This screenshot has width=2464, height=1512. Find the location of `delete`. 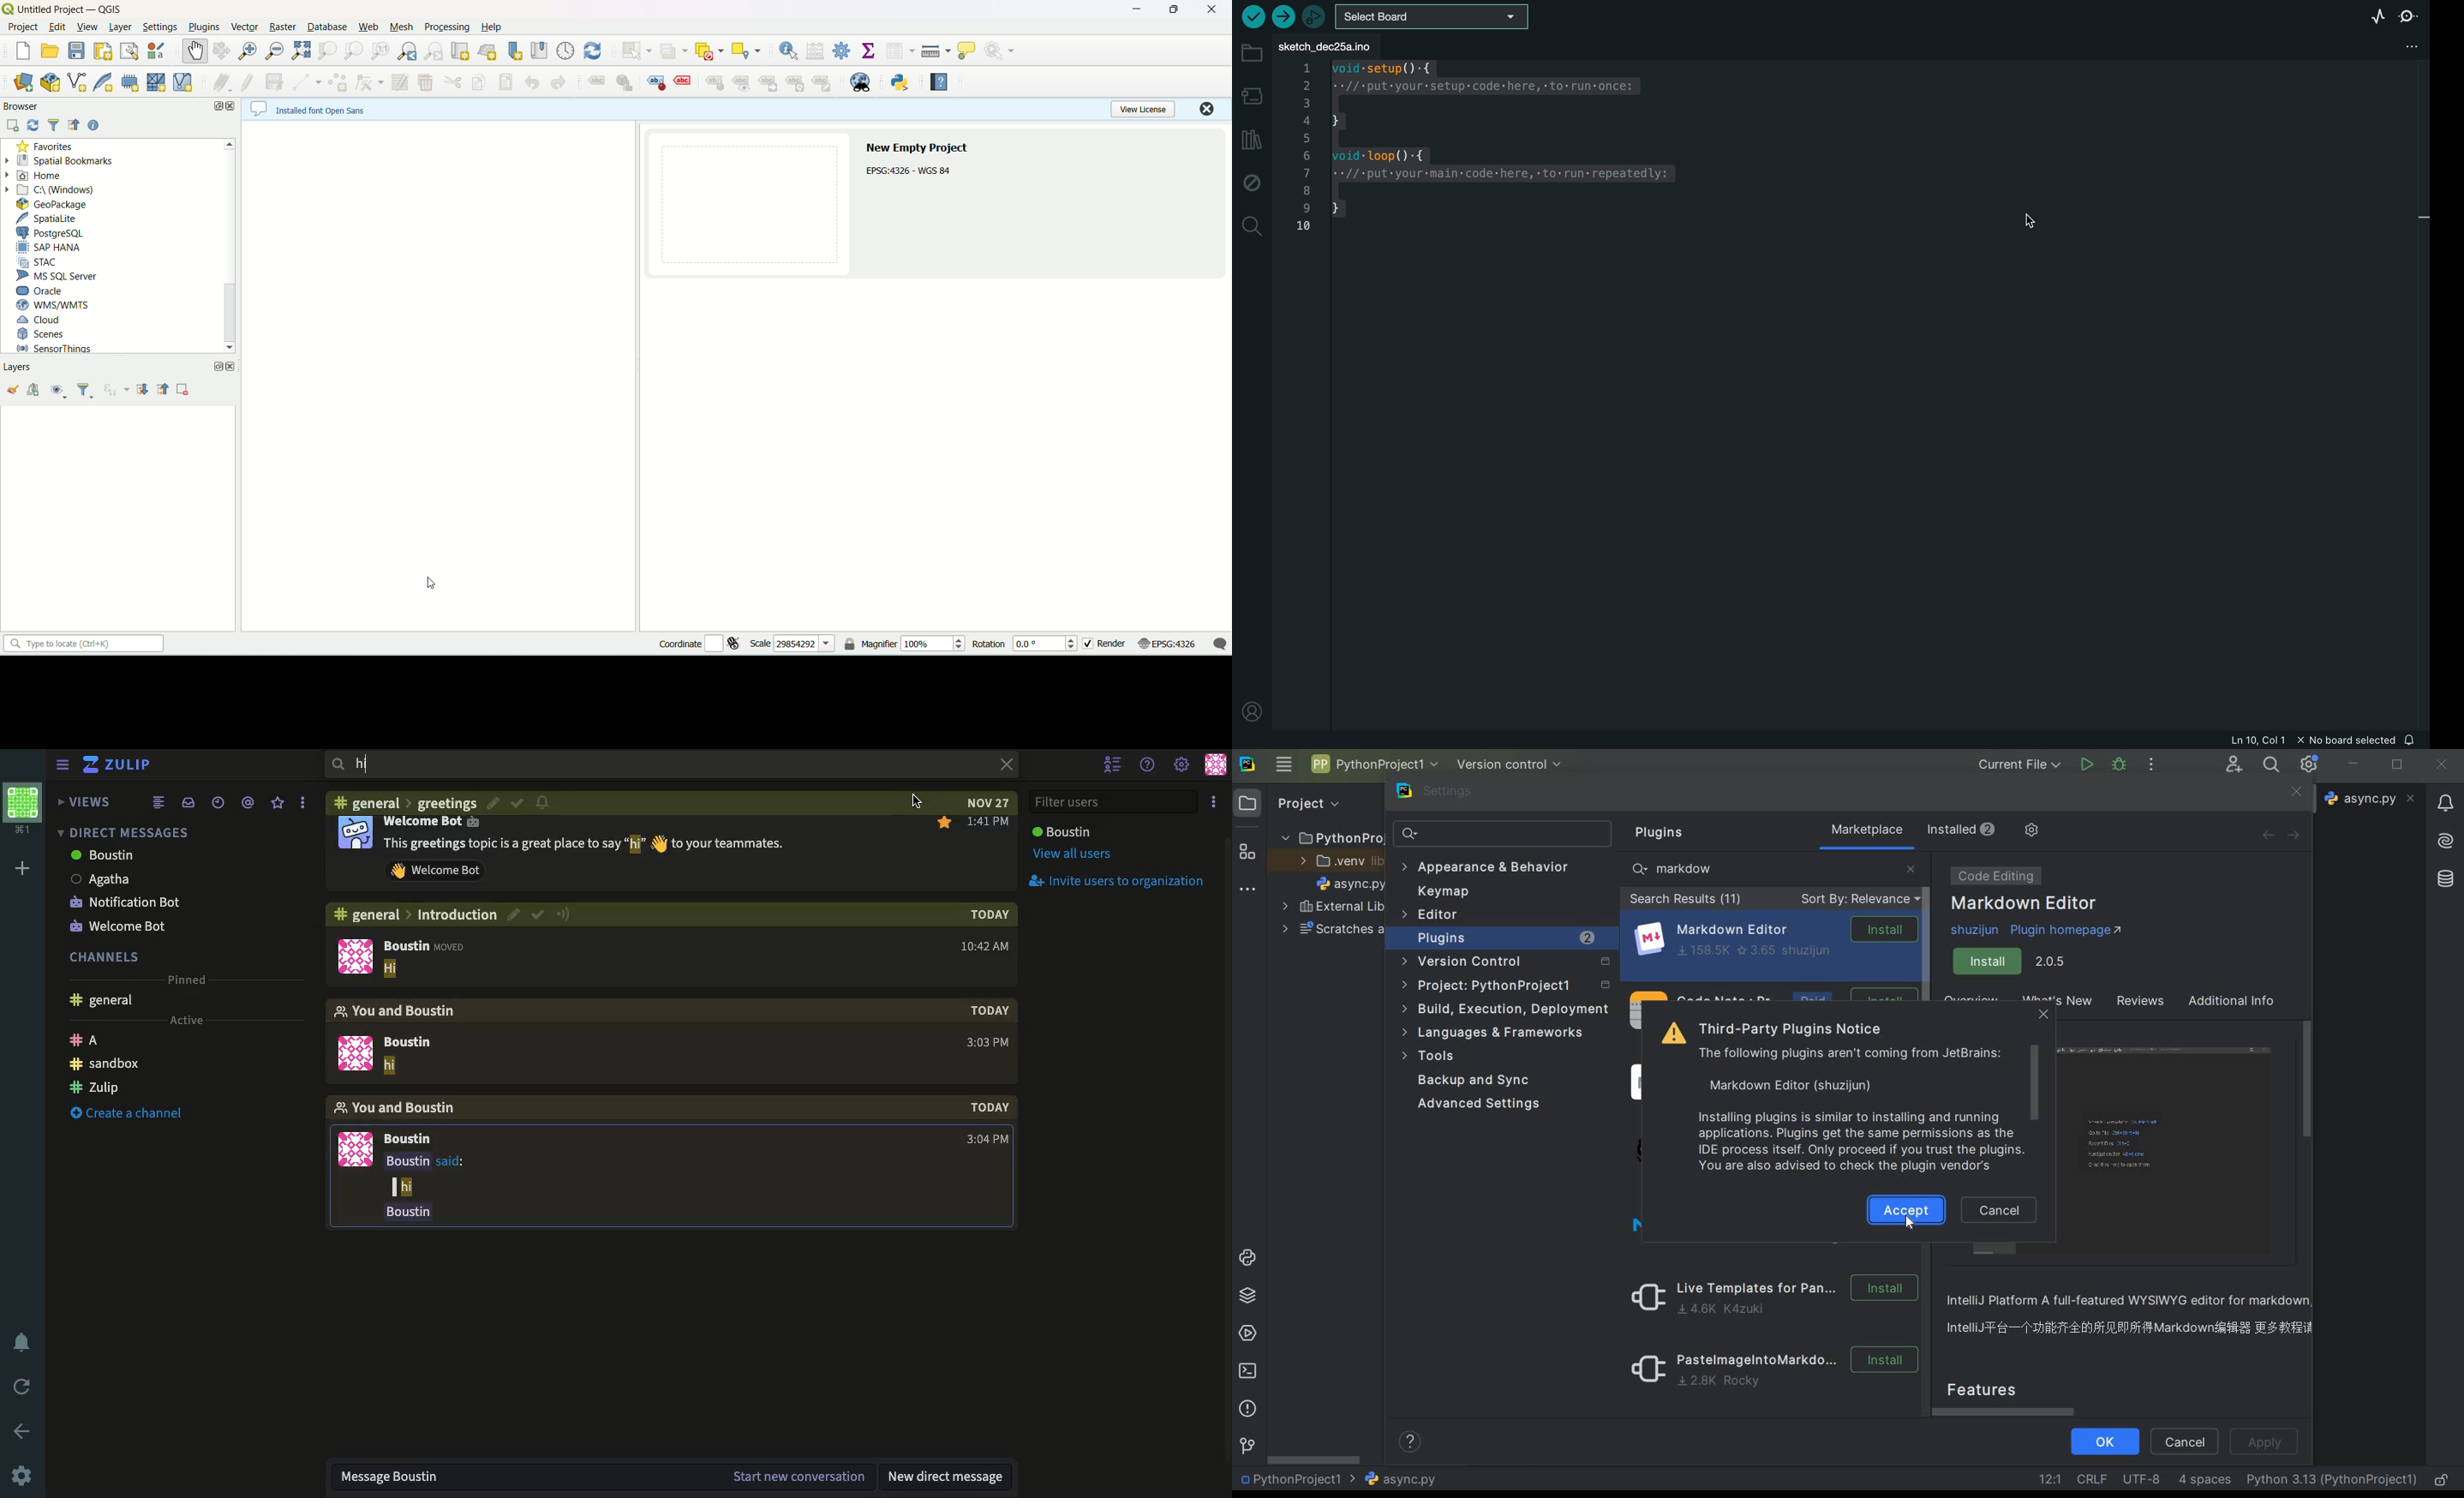

delete is located at coordinates (426, 79).